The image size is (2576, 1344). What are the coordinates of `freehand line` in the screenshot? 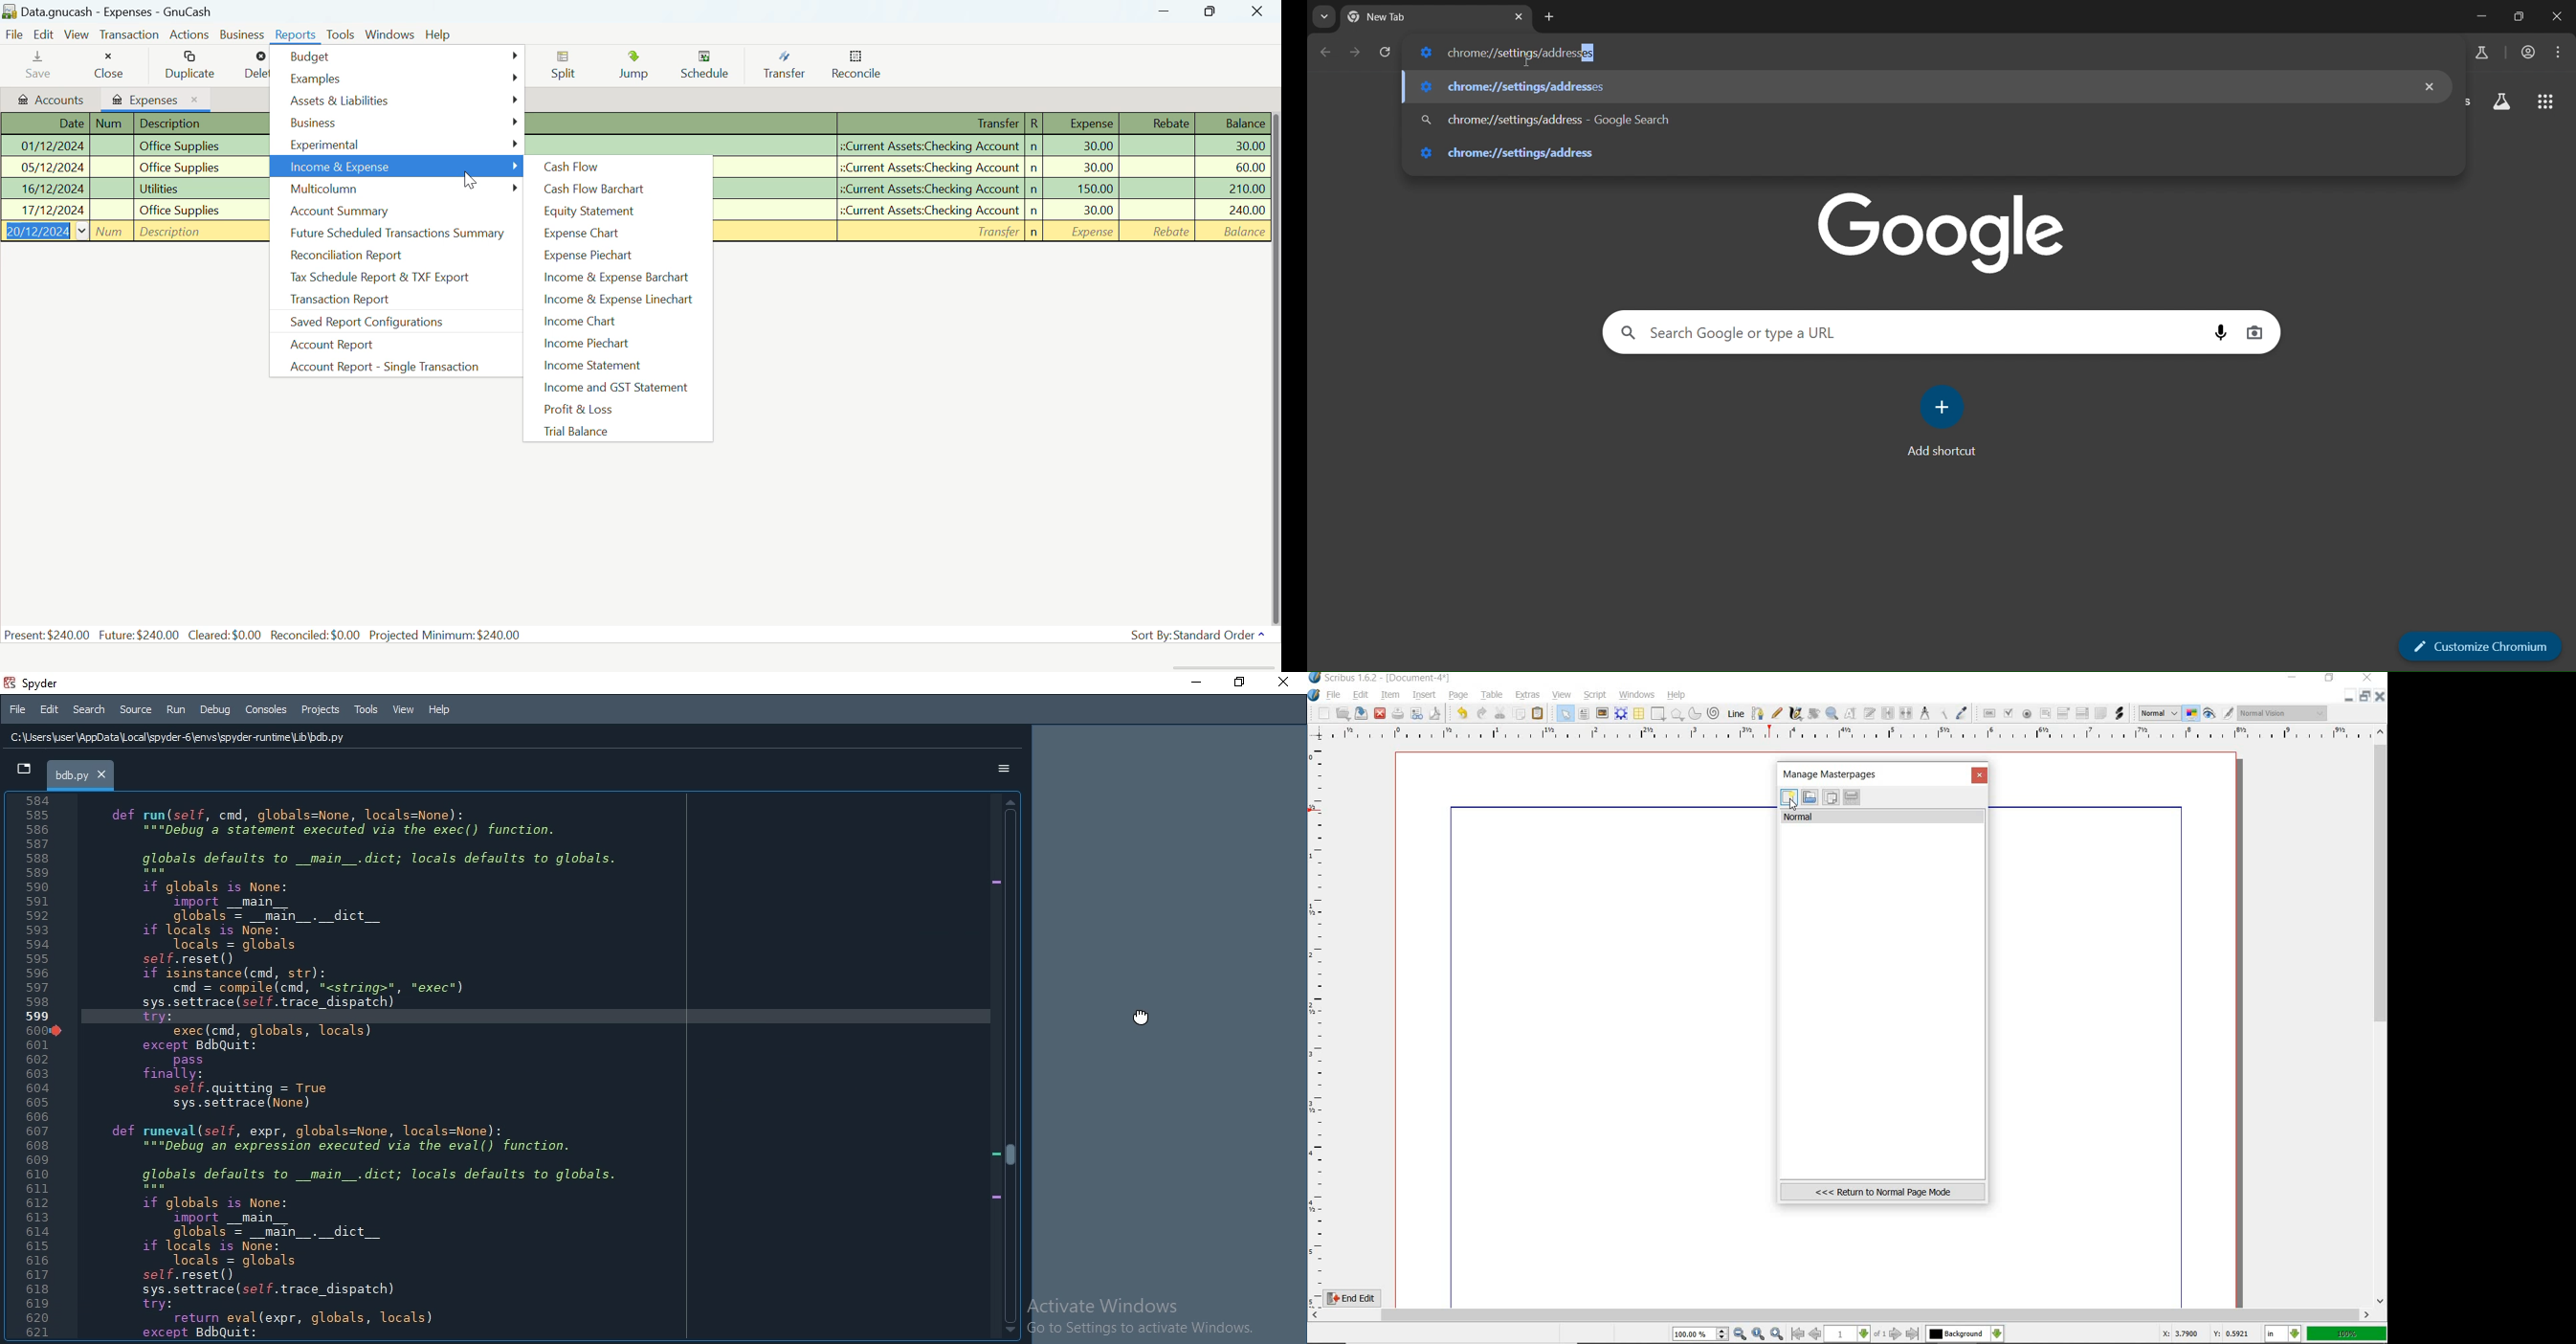 It's located at (1775, 714).